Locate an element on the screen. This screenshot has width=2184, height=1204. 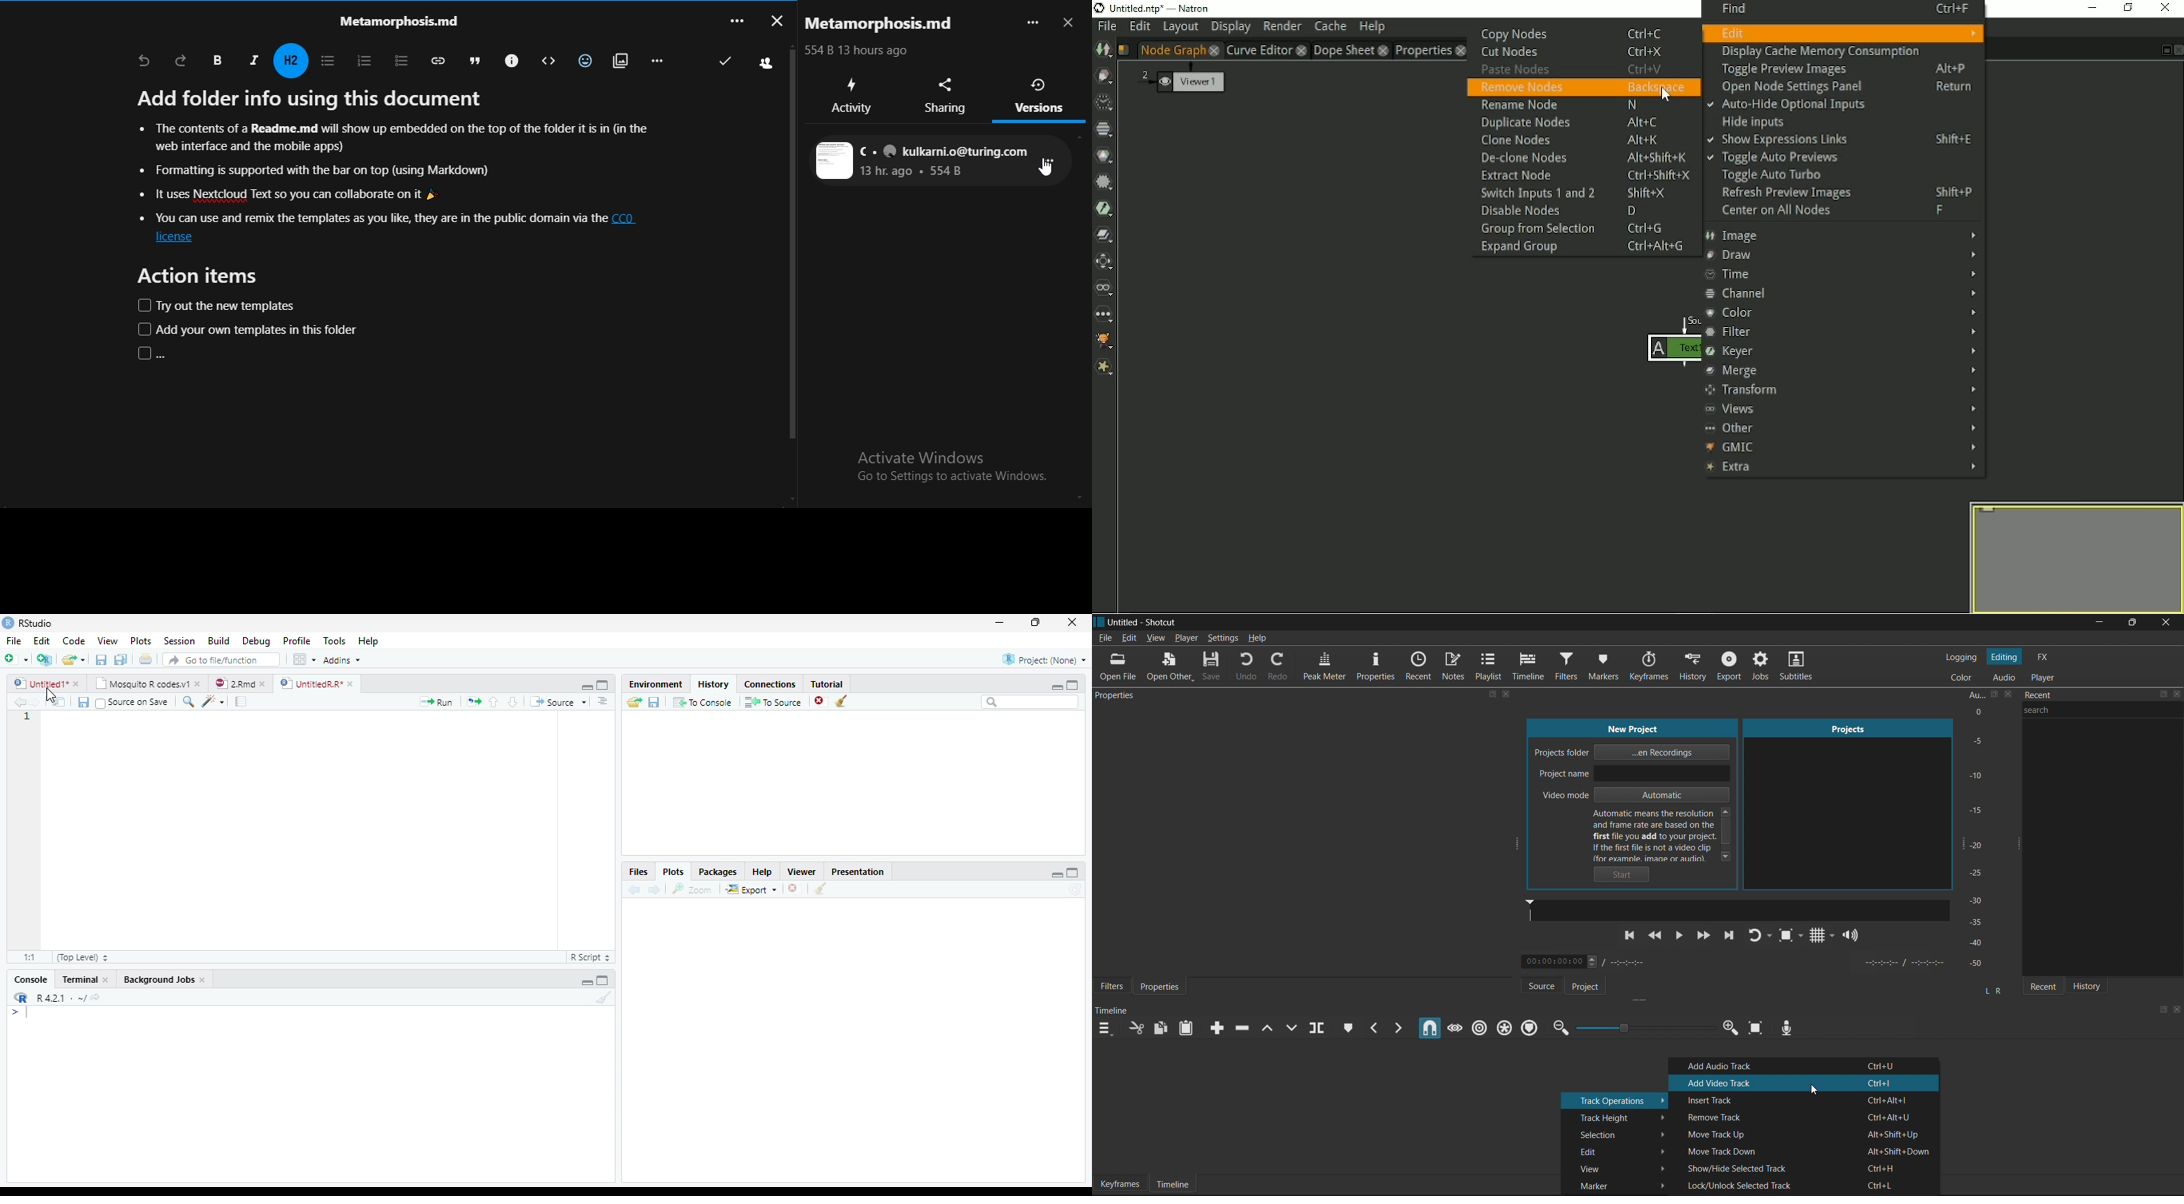
Search bar is located at coordinates (1031, 702).